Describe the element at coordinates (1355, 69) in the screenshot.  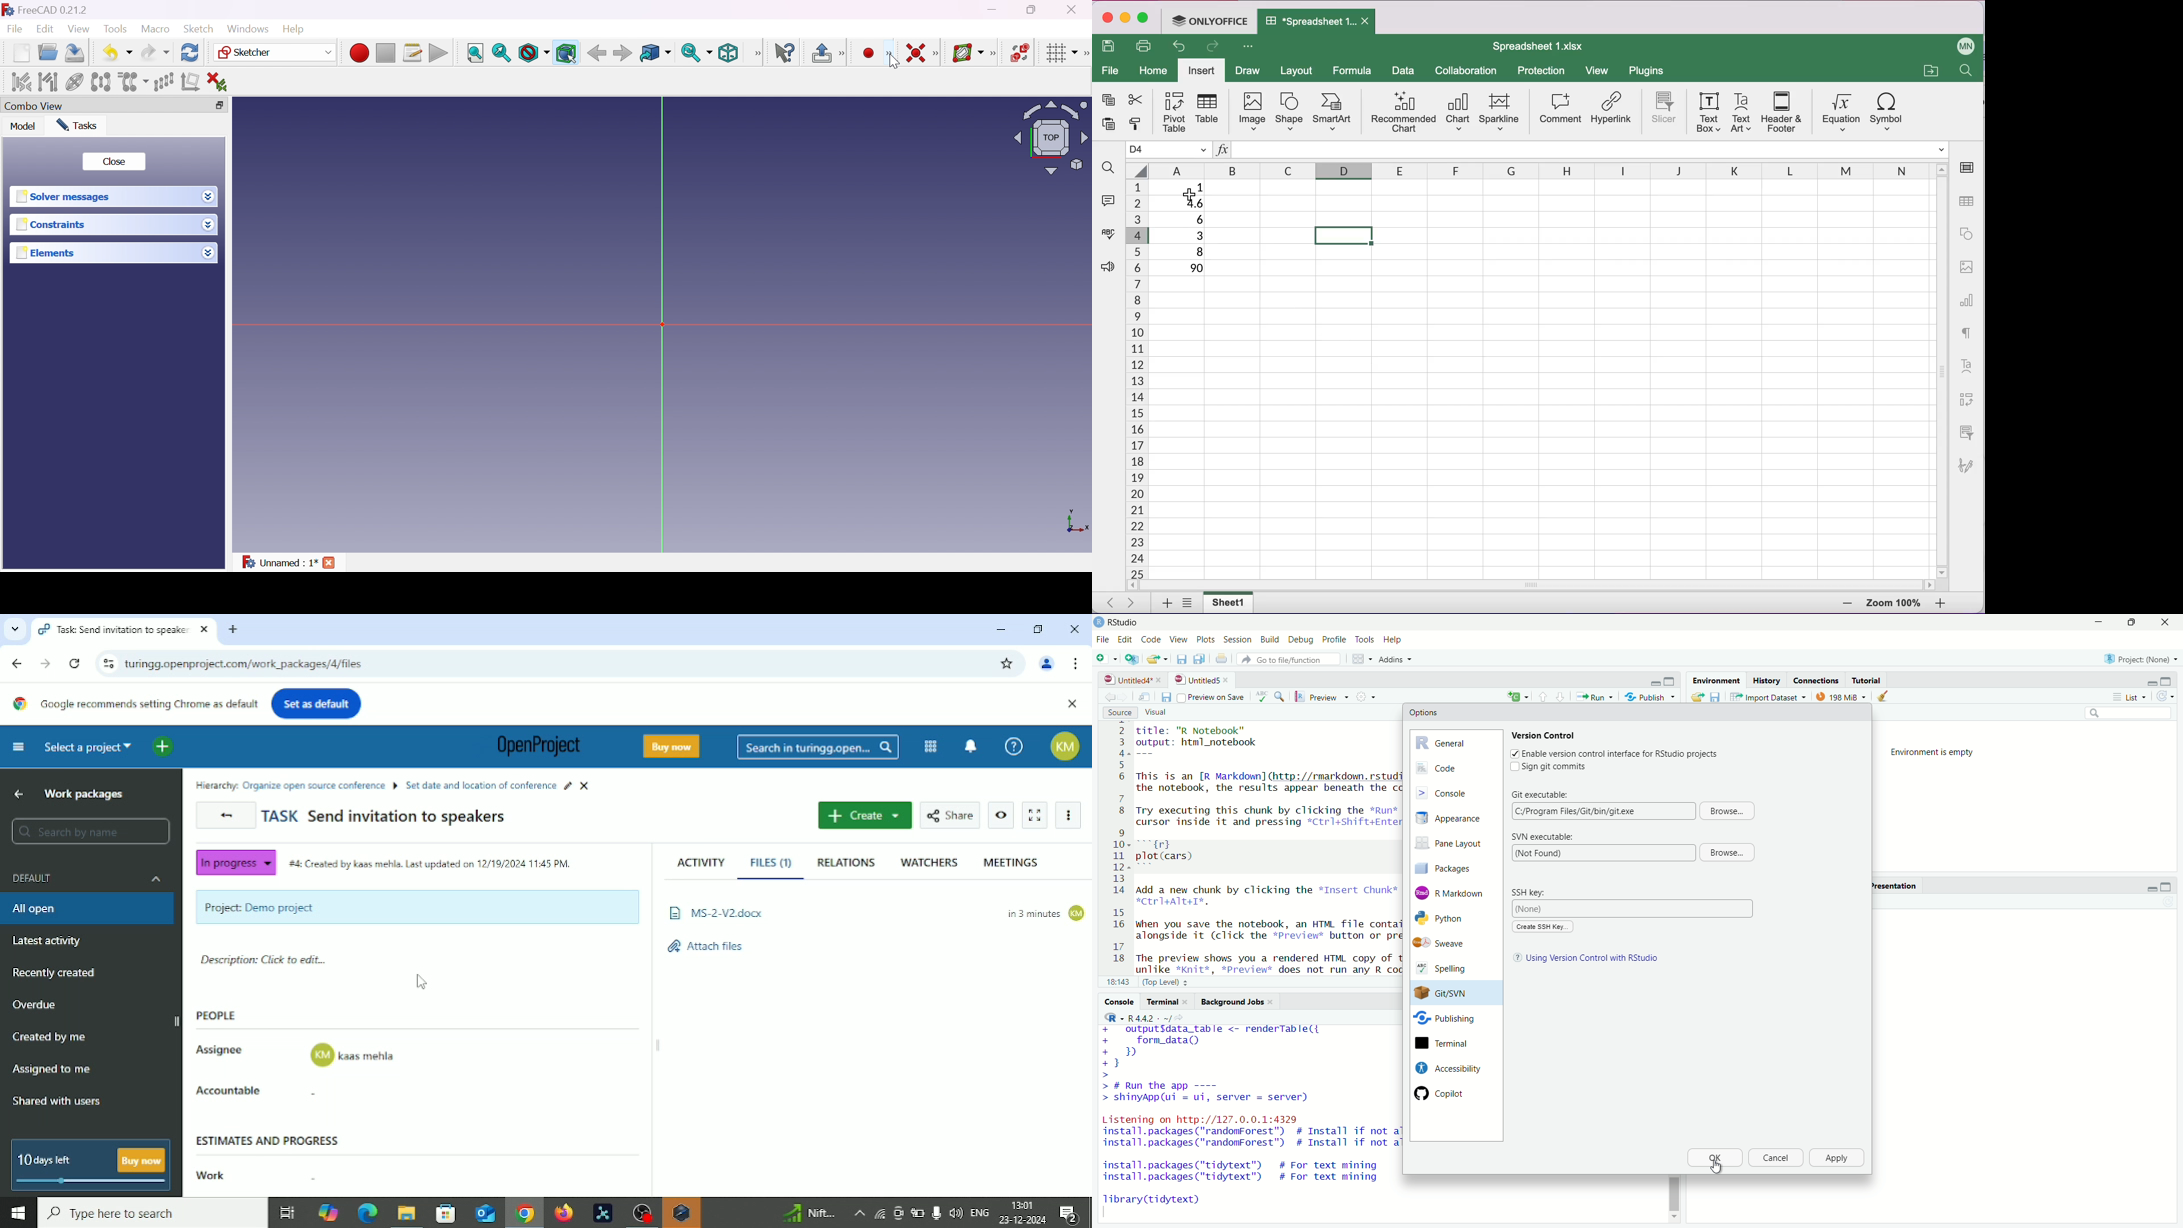
I see `formula` at that location.